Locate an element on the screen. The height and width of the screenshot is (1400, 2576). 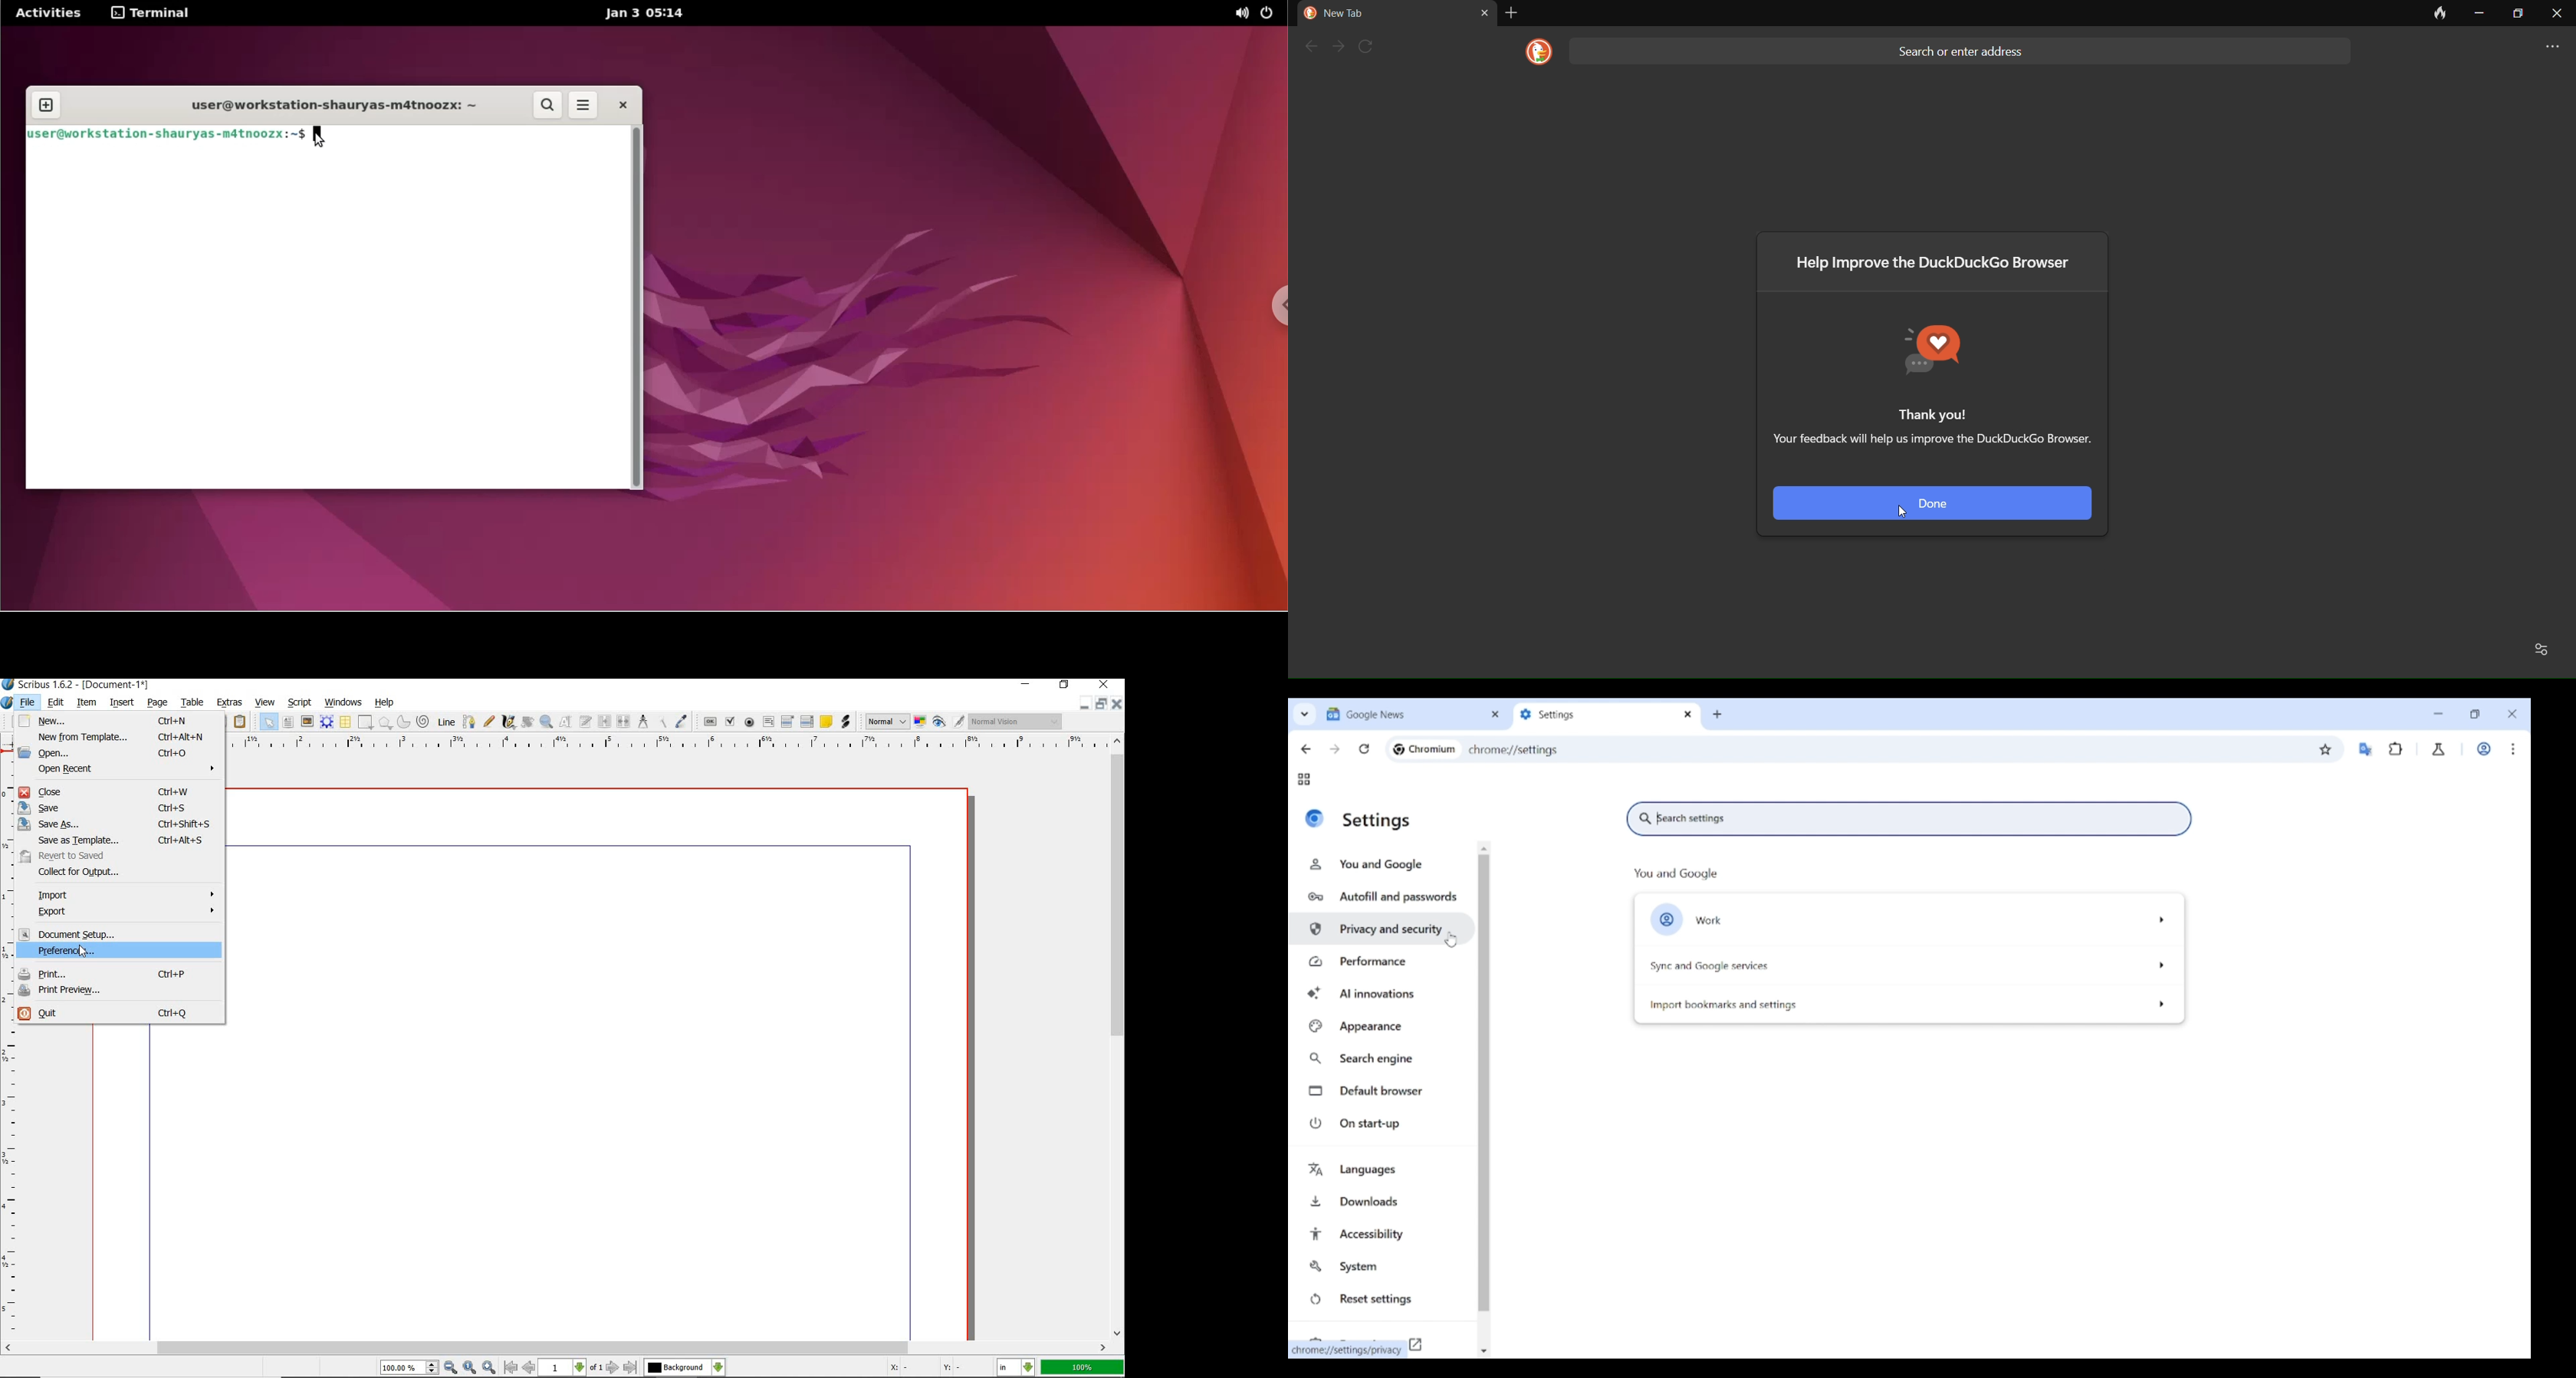
PRINT PREVIEW is located at coordinates (117, 992).